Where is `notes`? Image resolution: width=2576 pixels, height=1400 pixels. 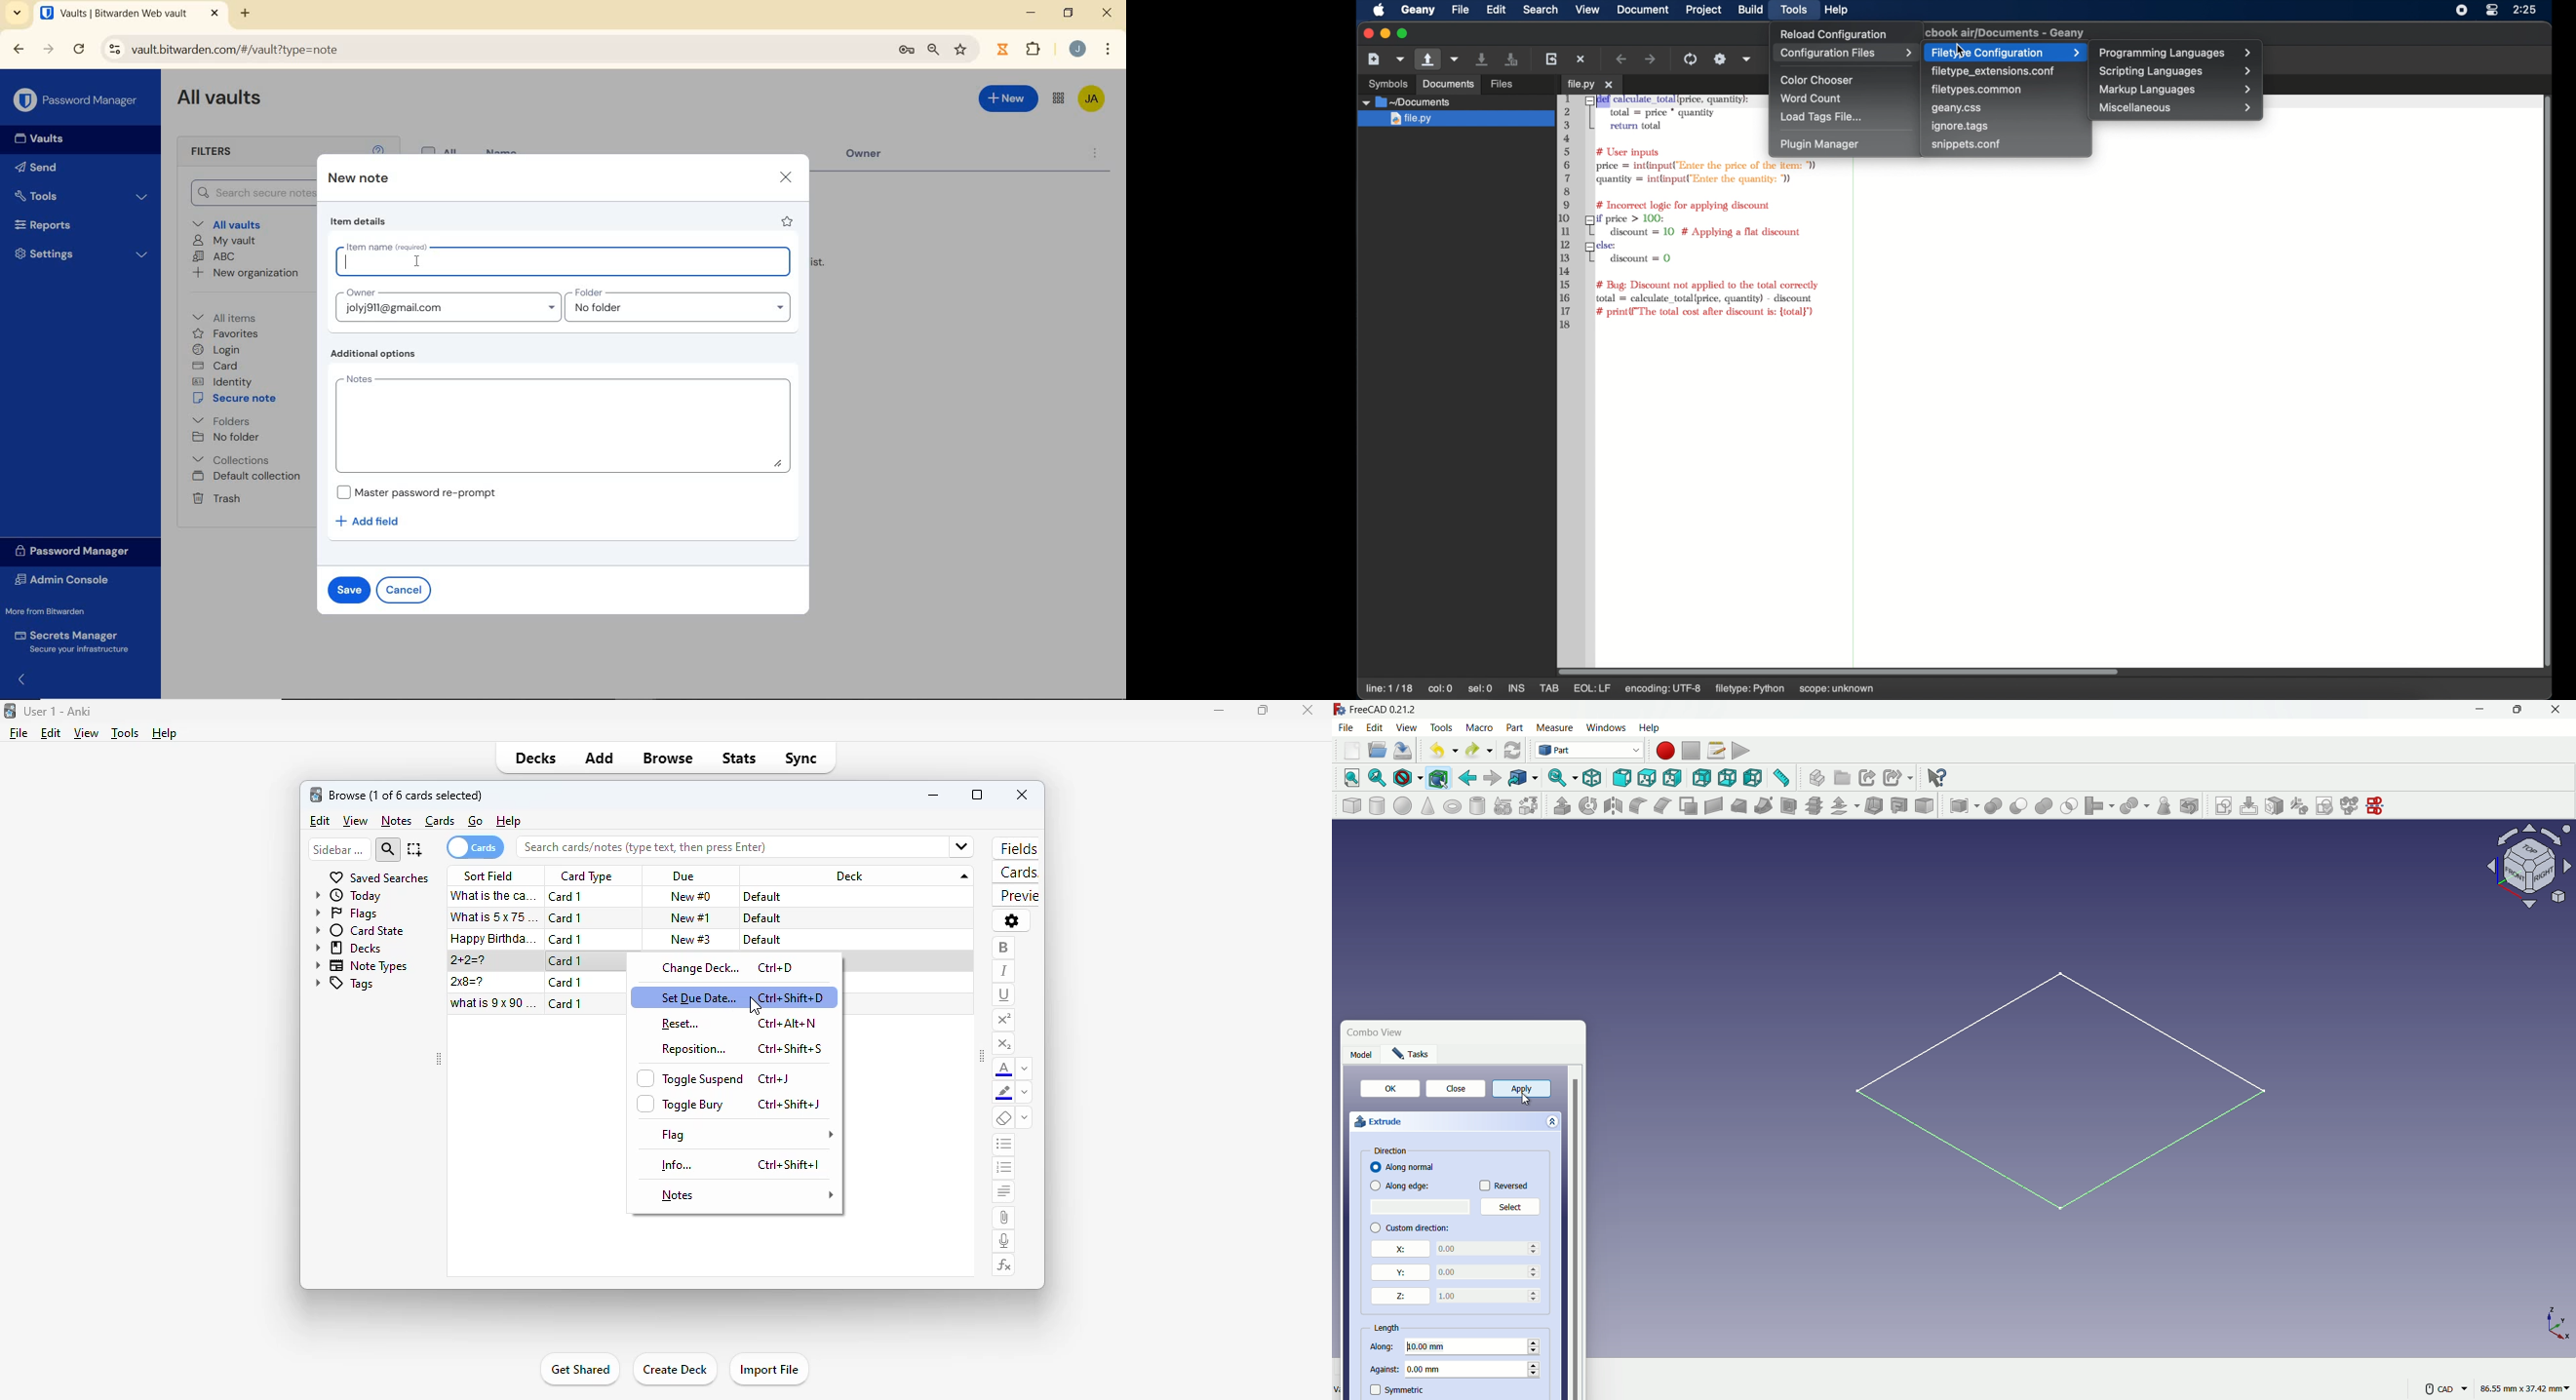
notes is located at coordinates (562, 422).